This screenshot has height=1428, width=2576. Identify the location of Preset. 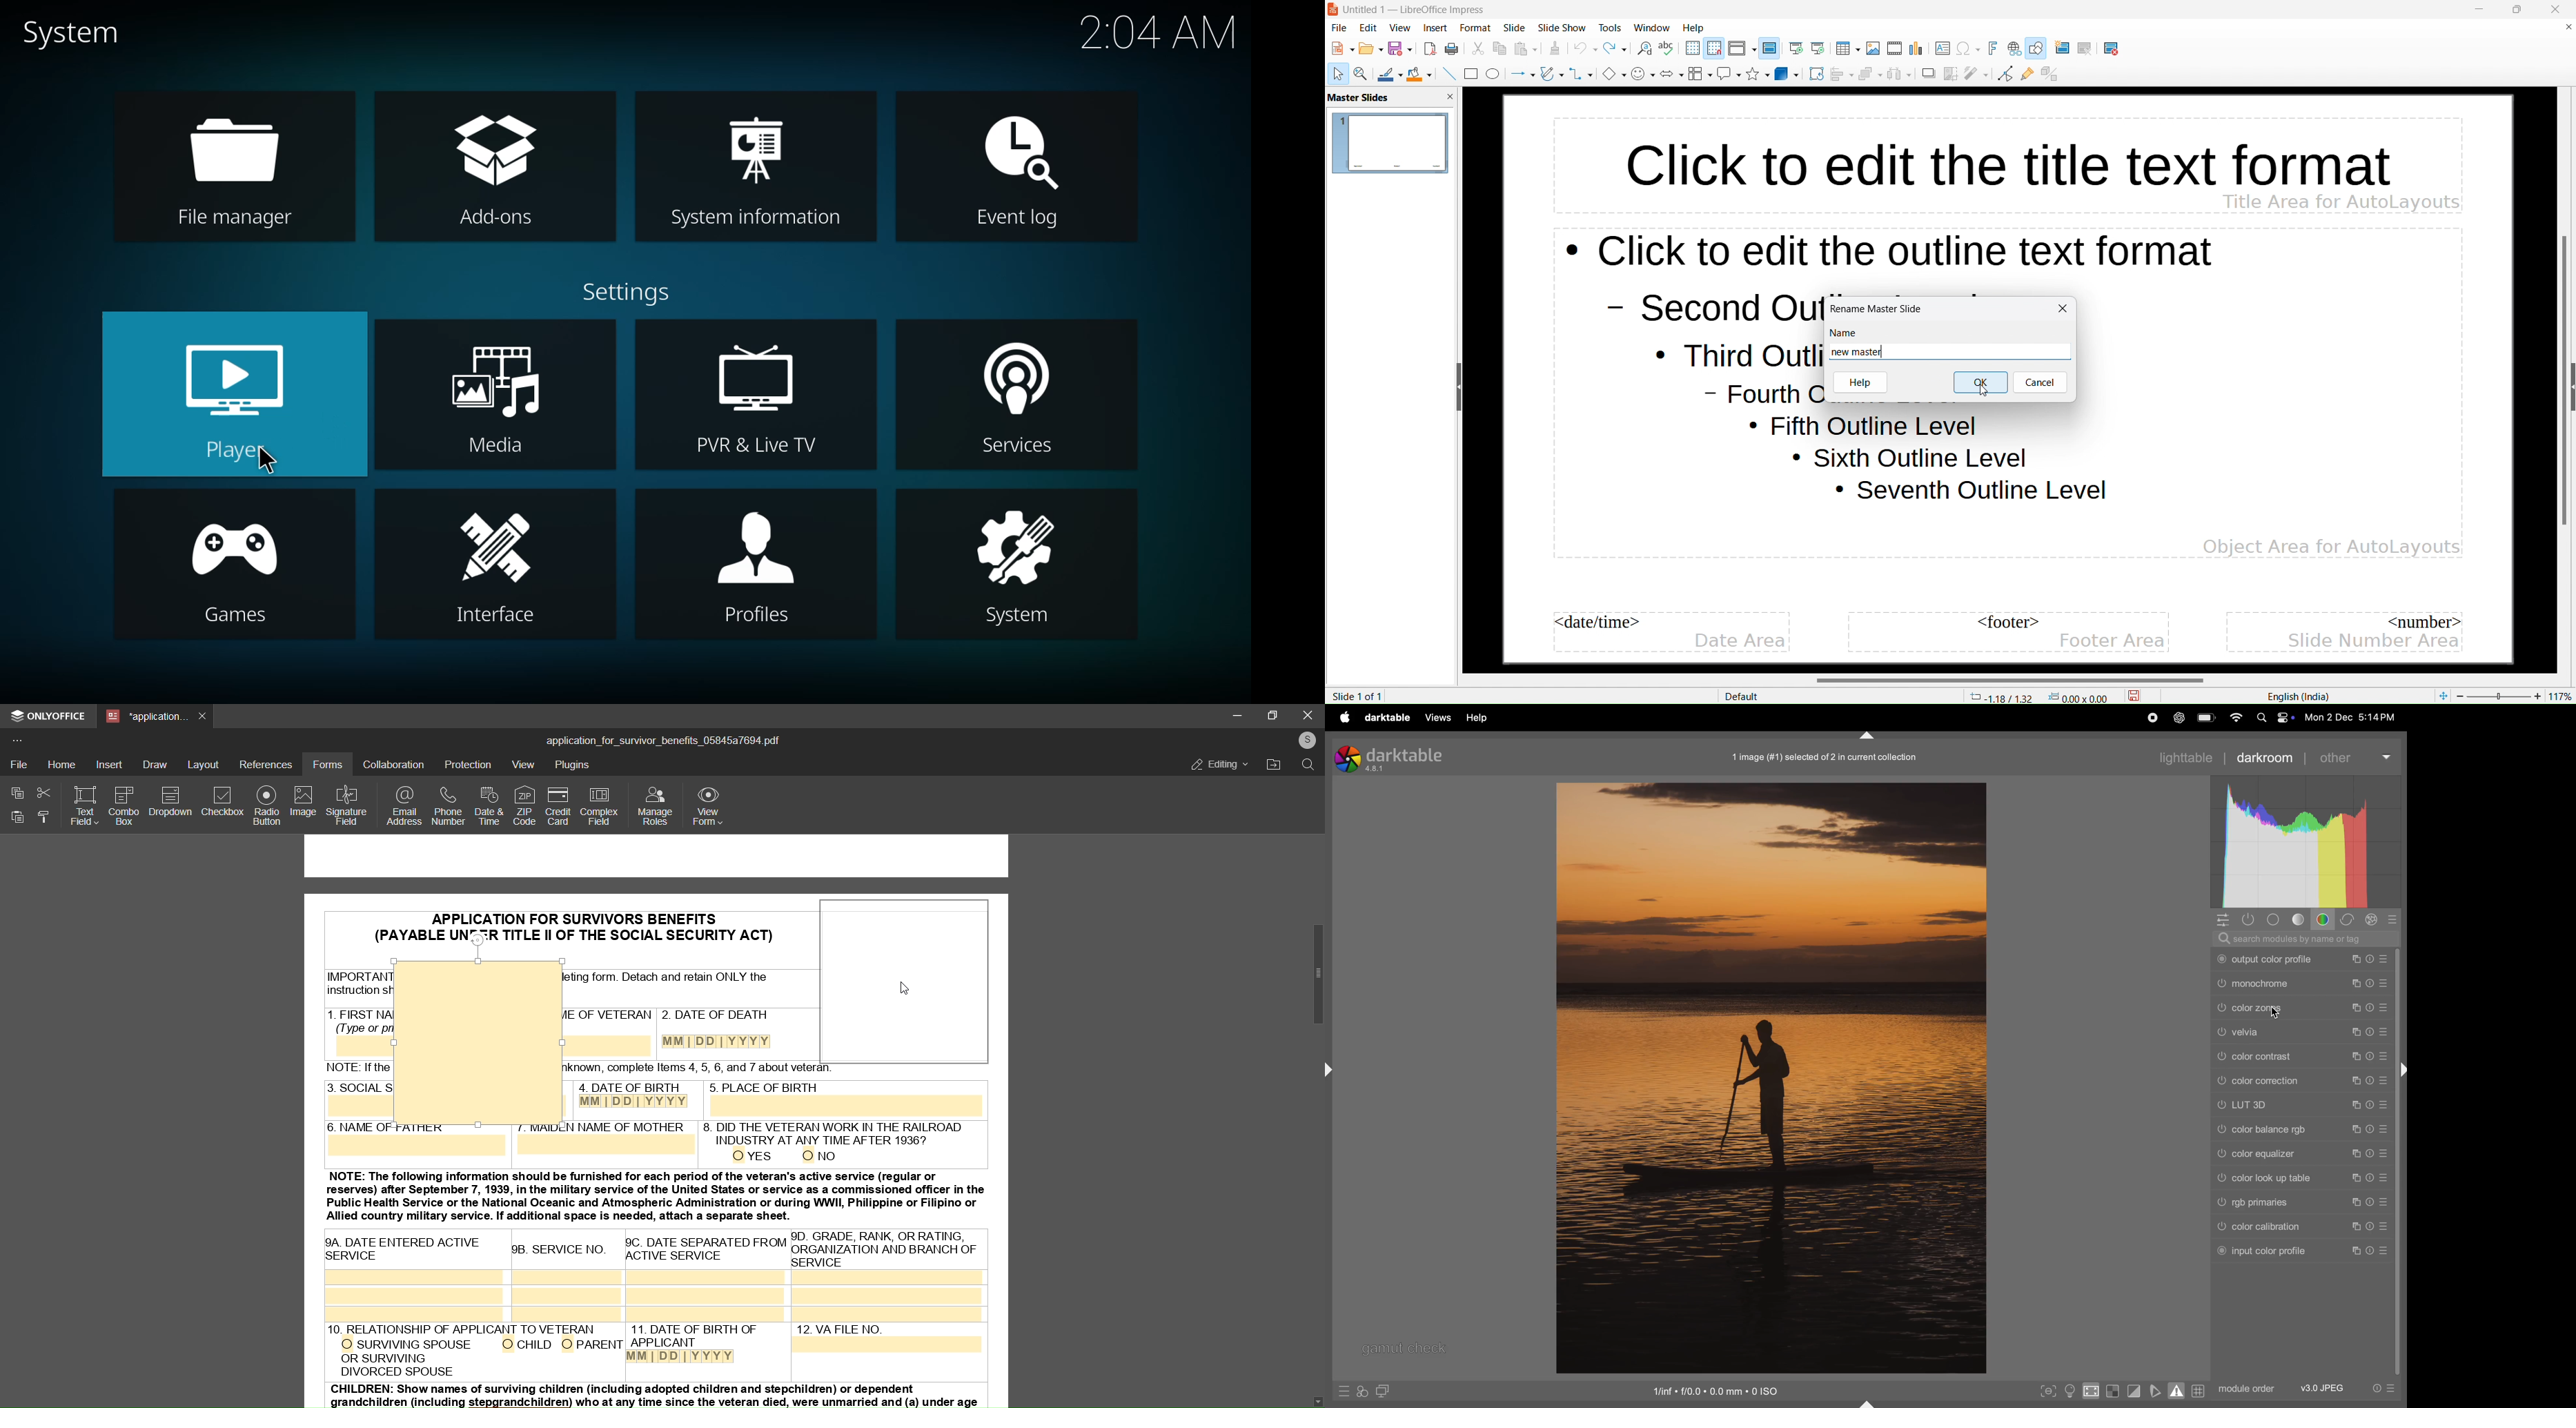
(2384, 958).